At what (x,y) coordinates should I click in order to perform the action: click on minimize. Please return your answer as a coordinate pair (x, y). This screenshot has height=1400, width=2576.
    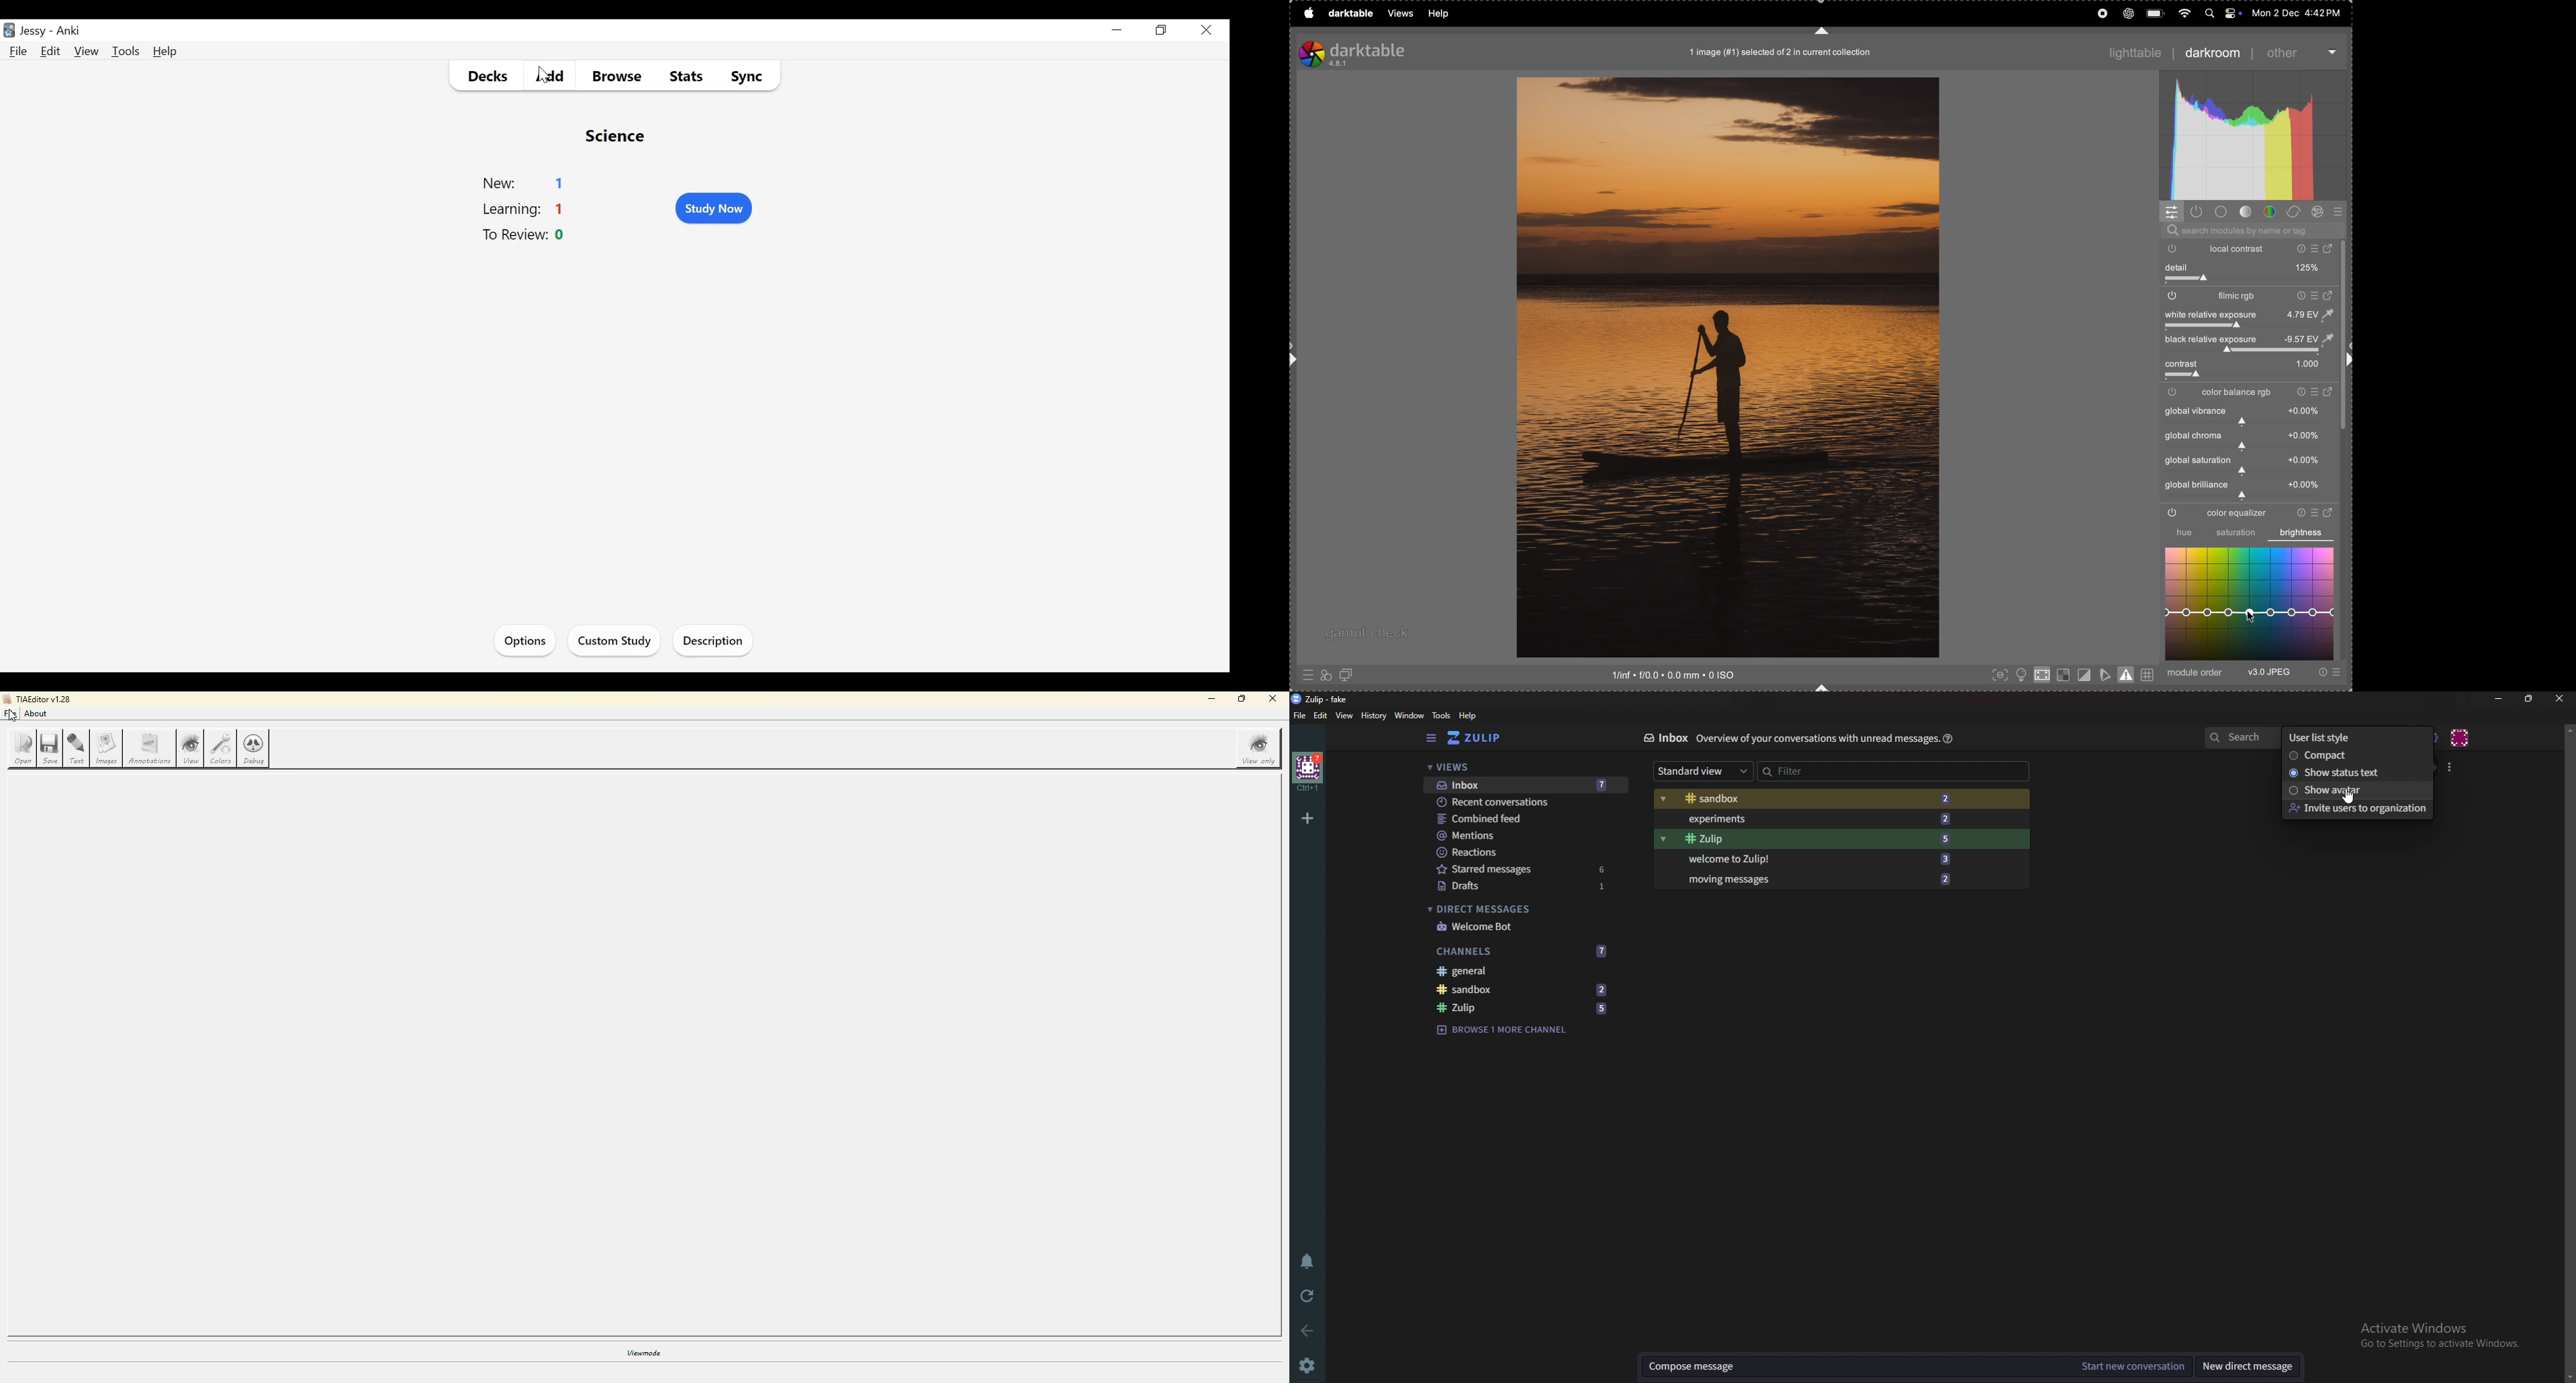
    Looking at the image, I should click on (1117, 31).